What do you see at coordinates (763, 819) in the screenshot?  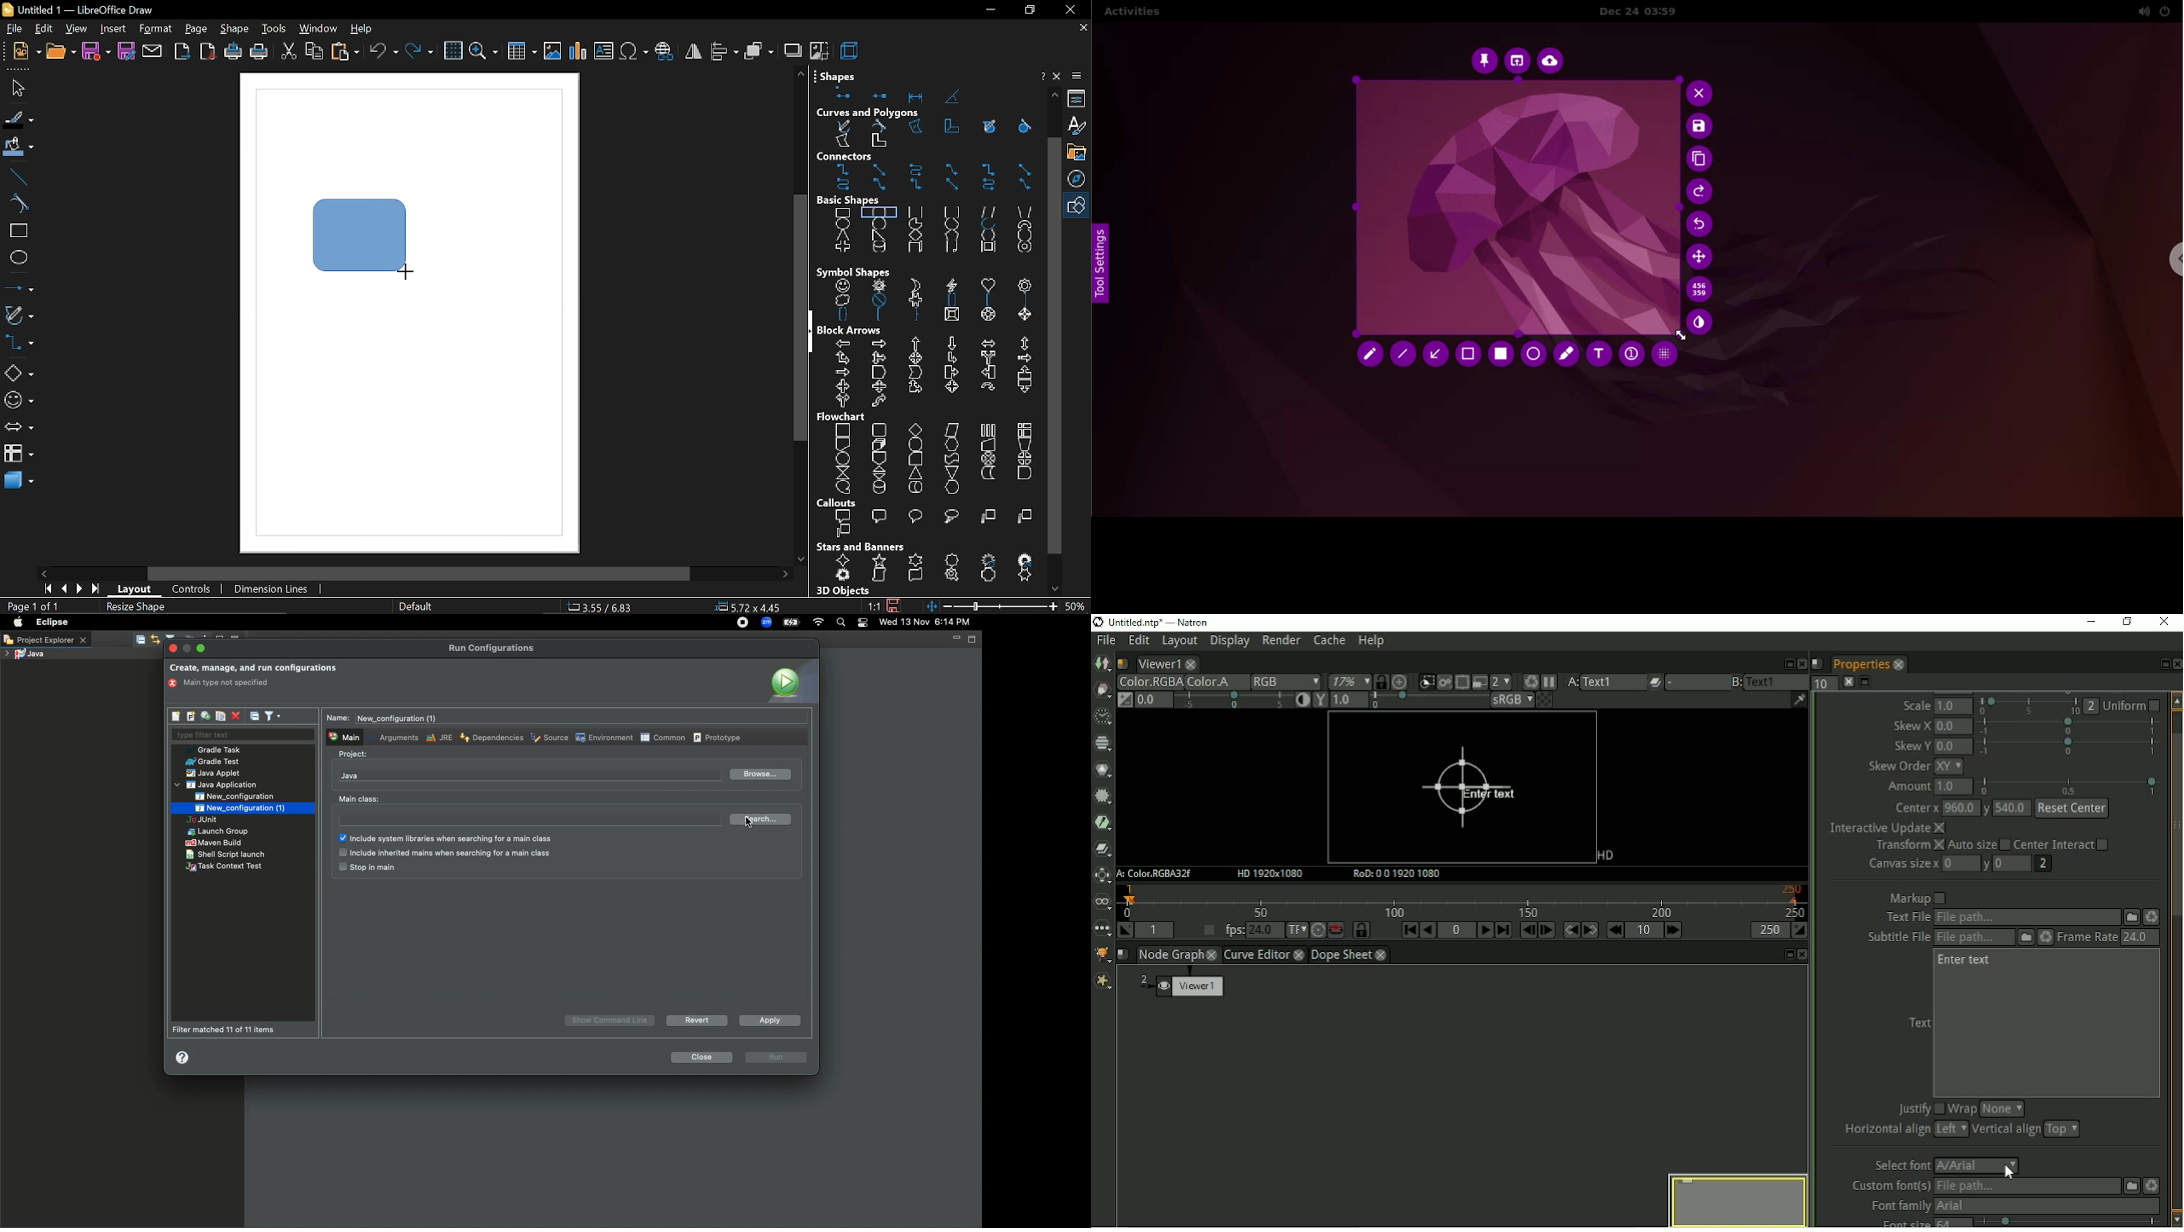 I see `Search...` at bounding box center [763, 819].